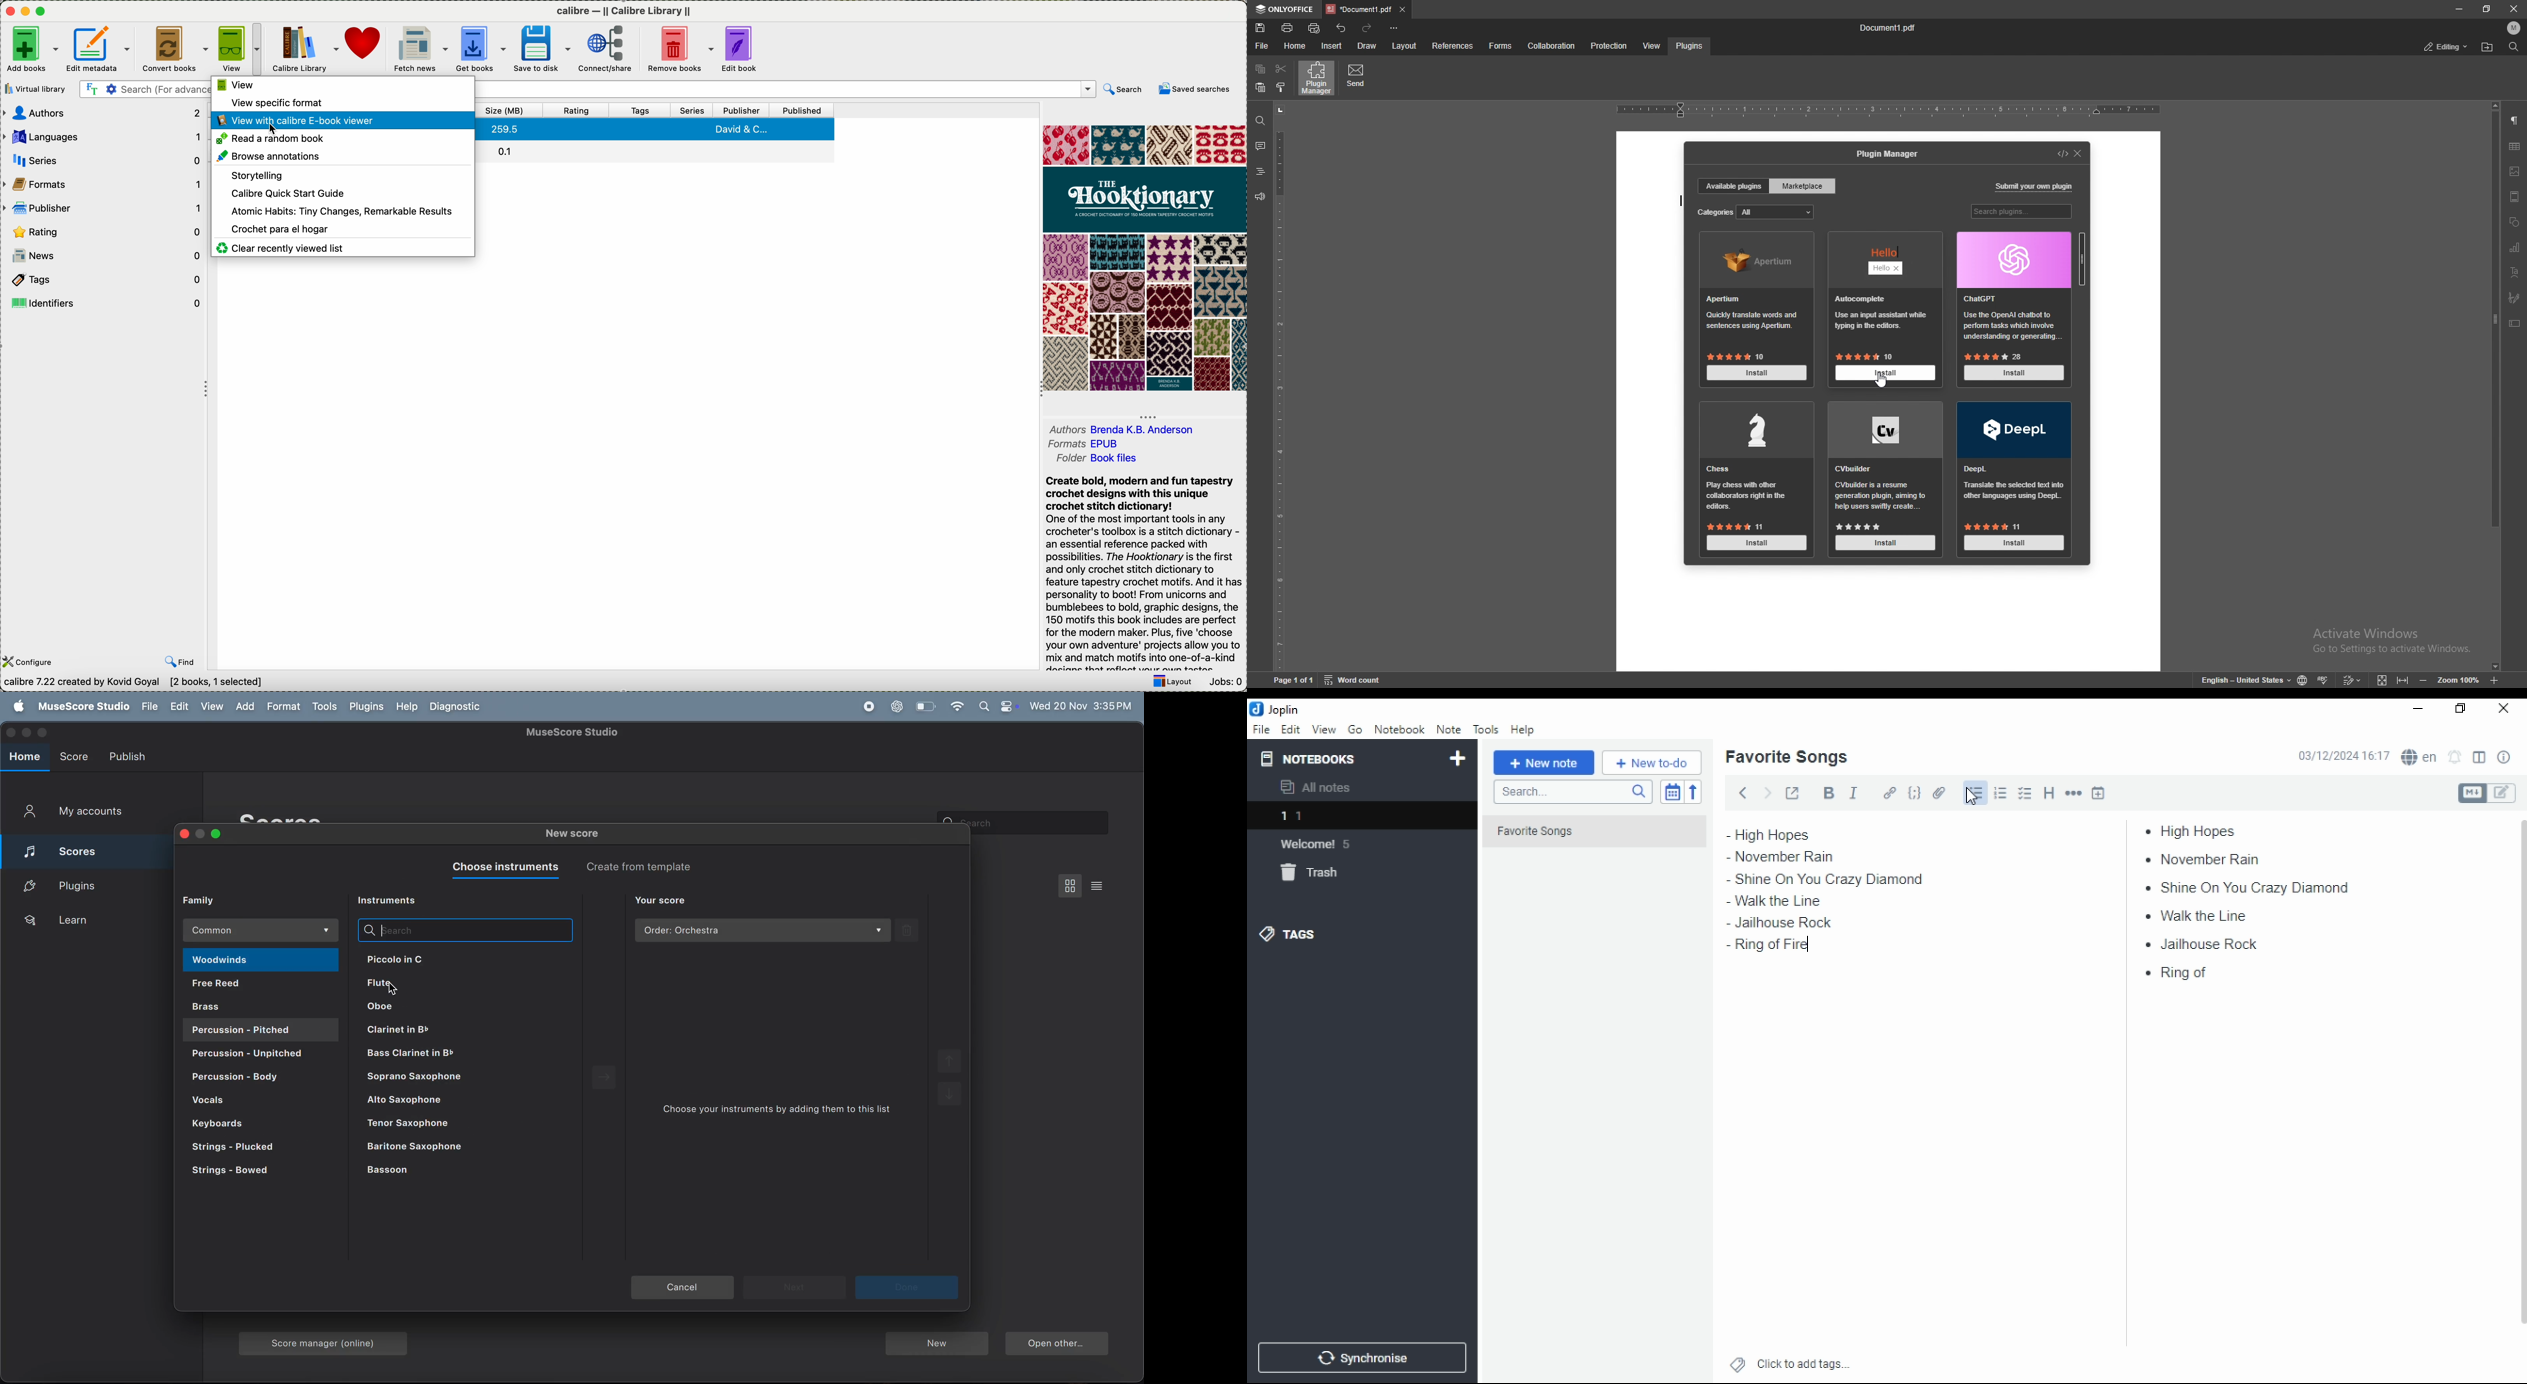 This screenshot has height=1400, width=2548. Describe the element at coordinates (365, 42) in the screenshot. I see `donate` at that location.